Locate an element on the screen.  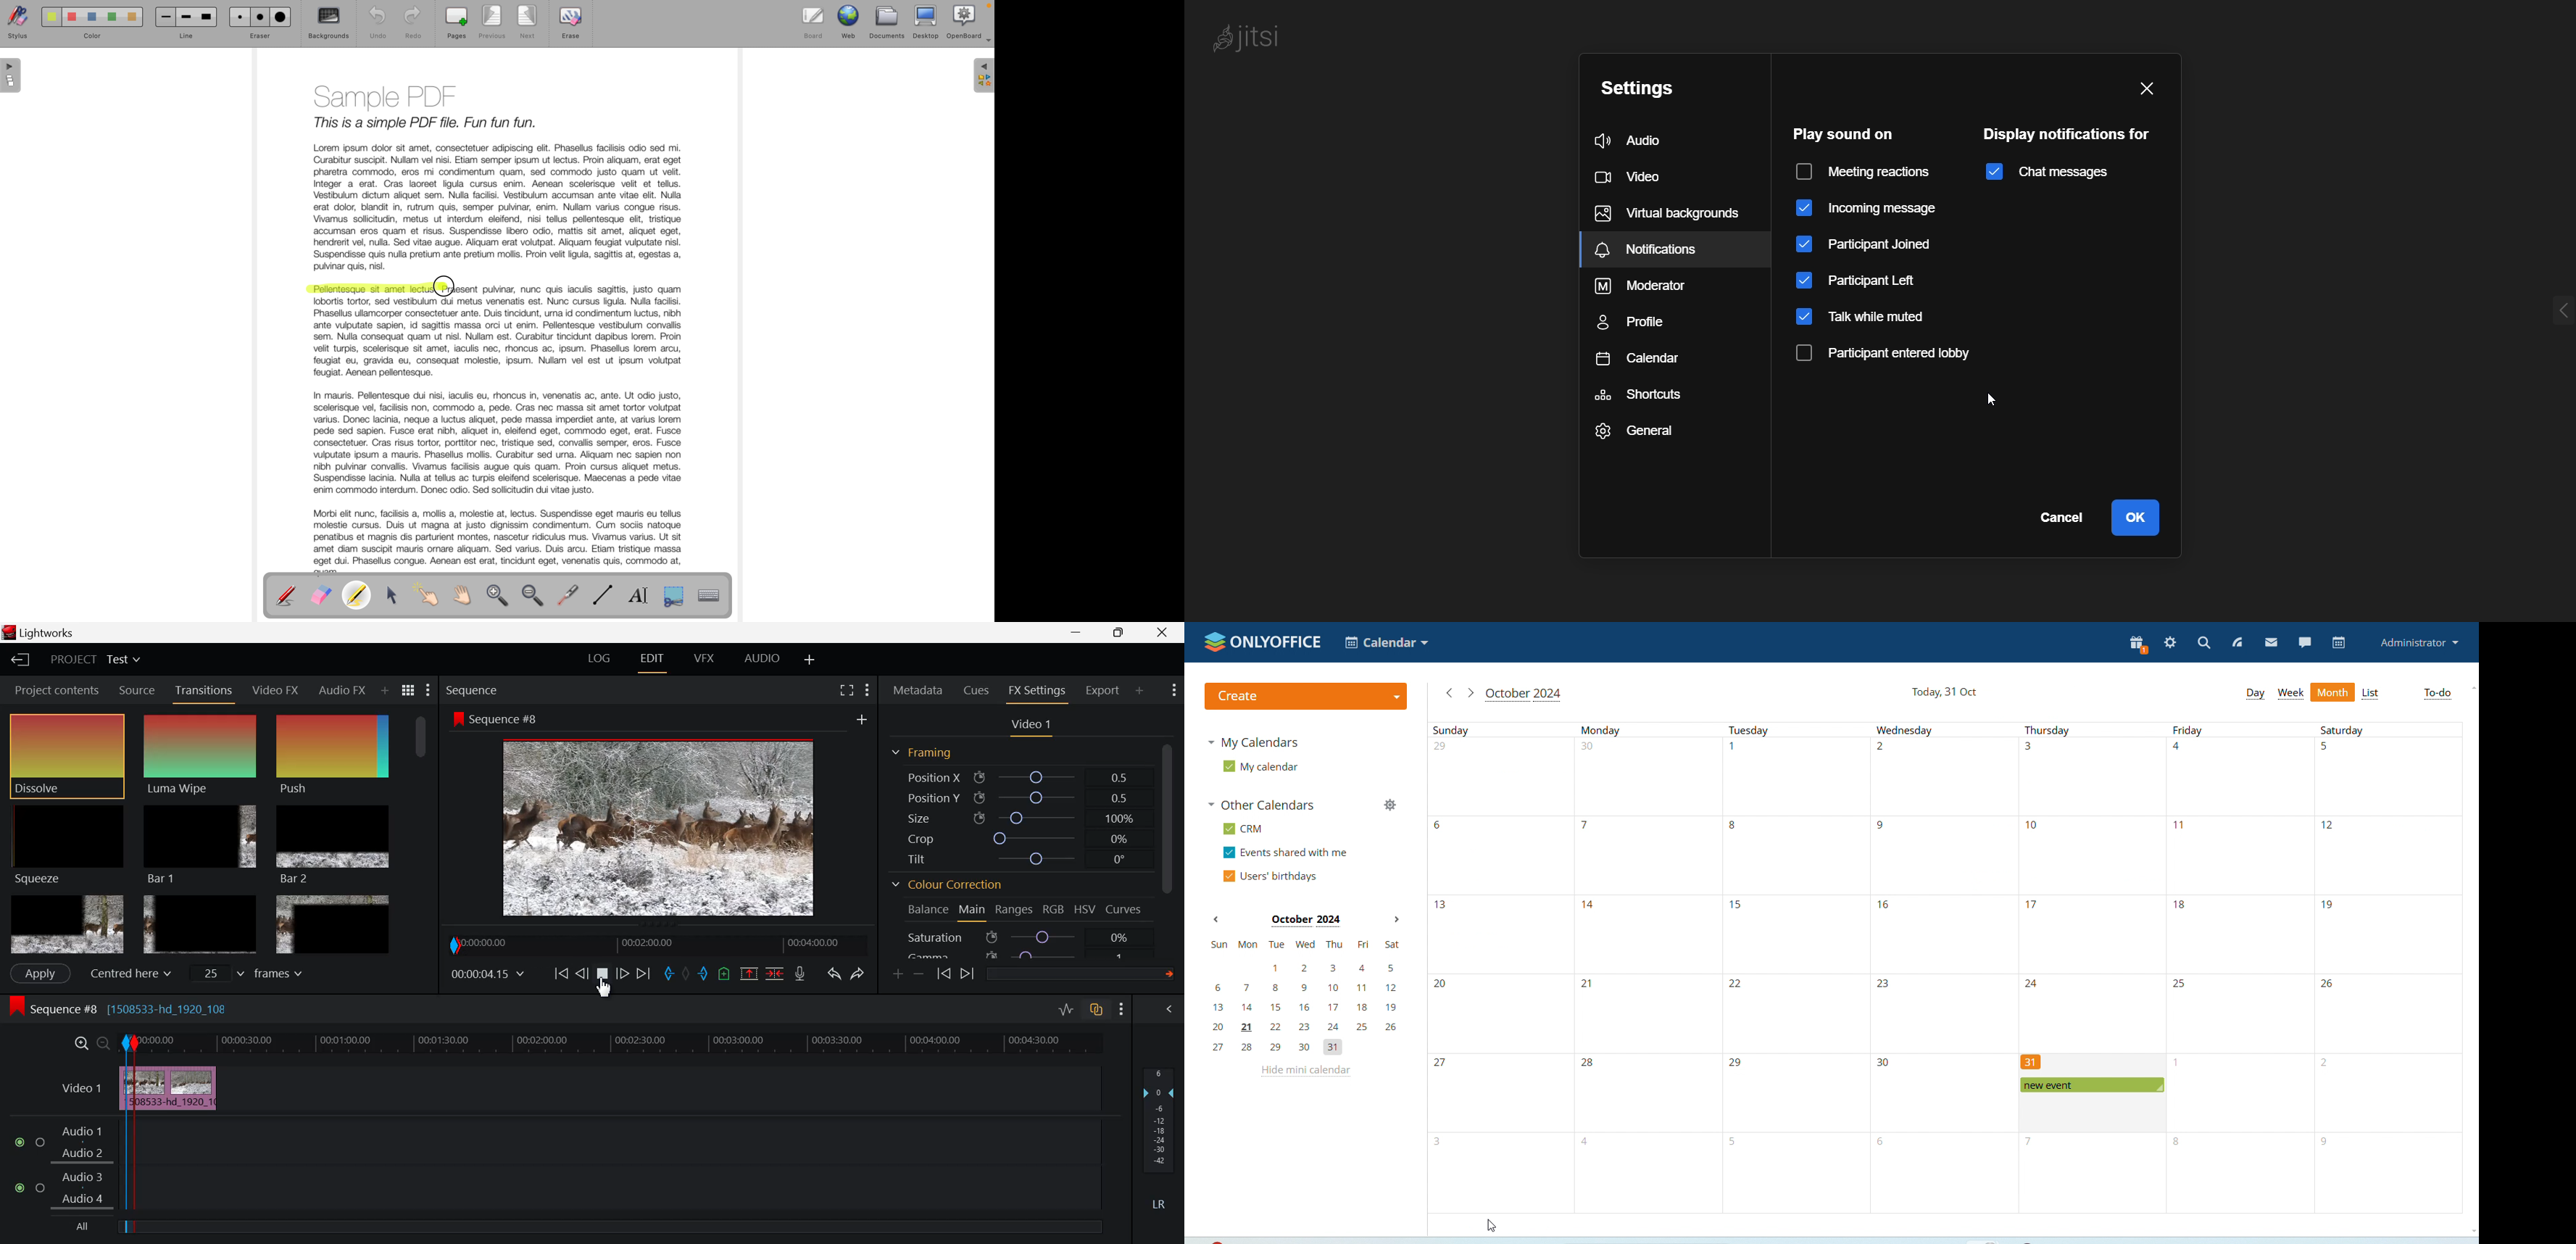
list view is located at coordinates (2371, 694).